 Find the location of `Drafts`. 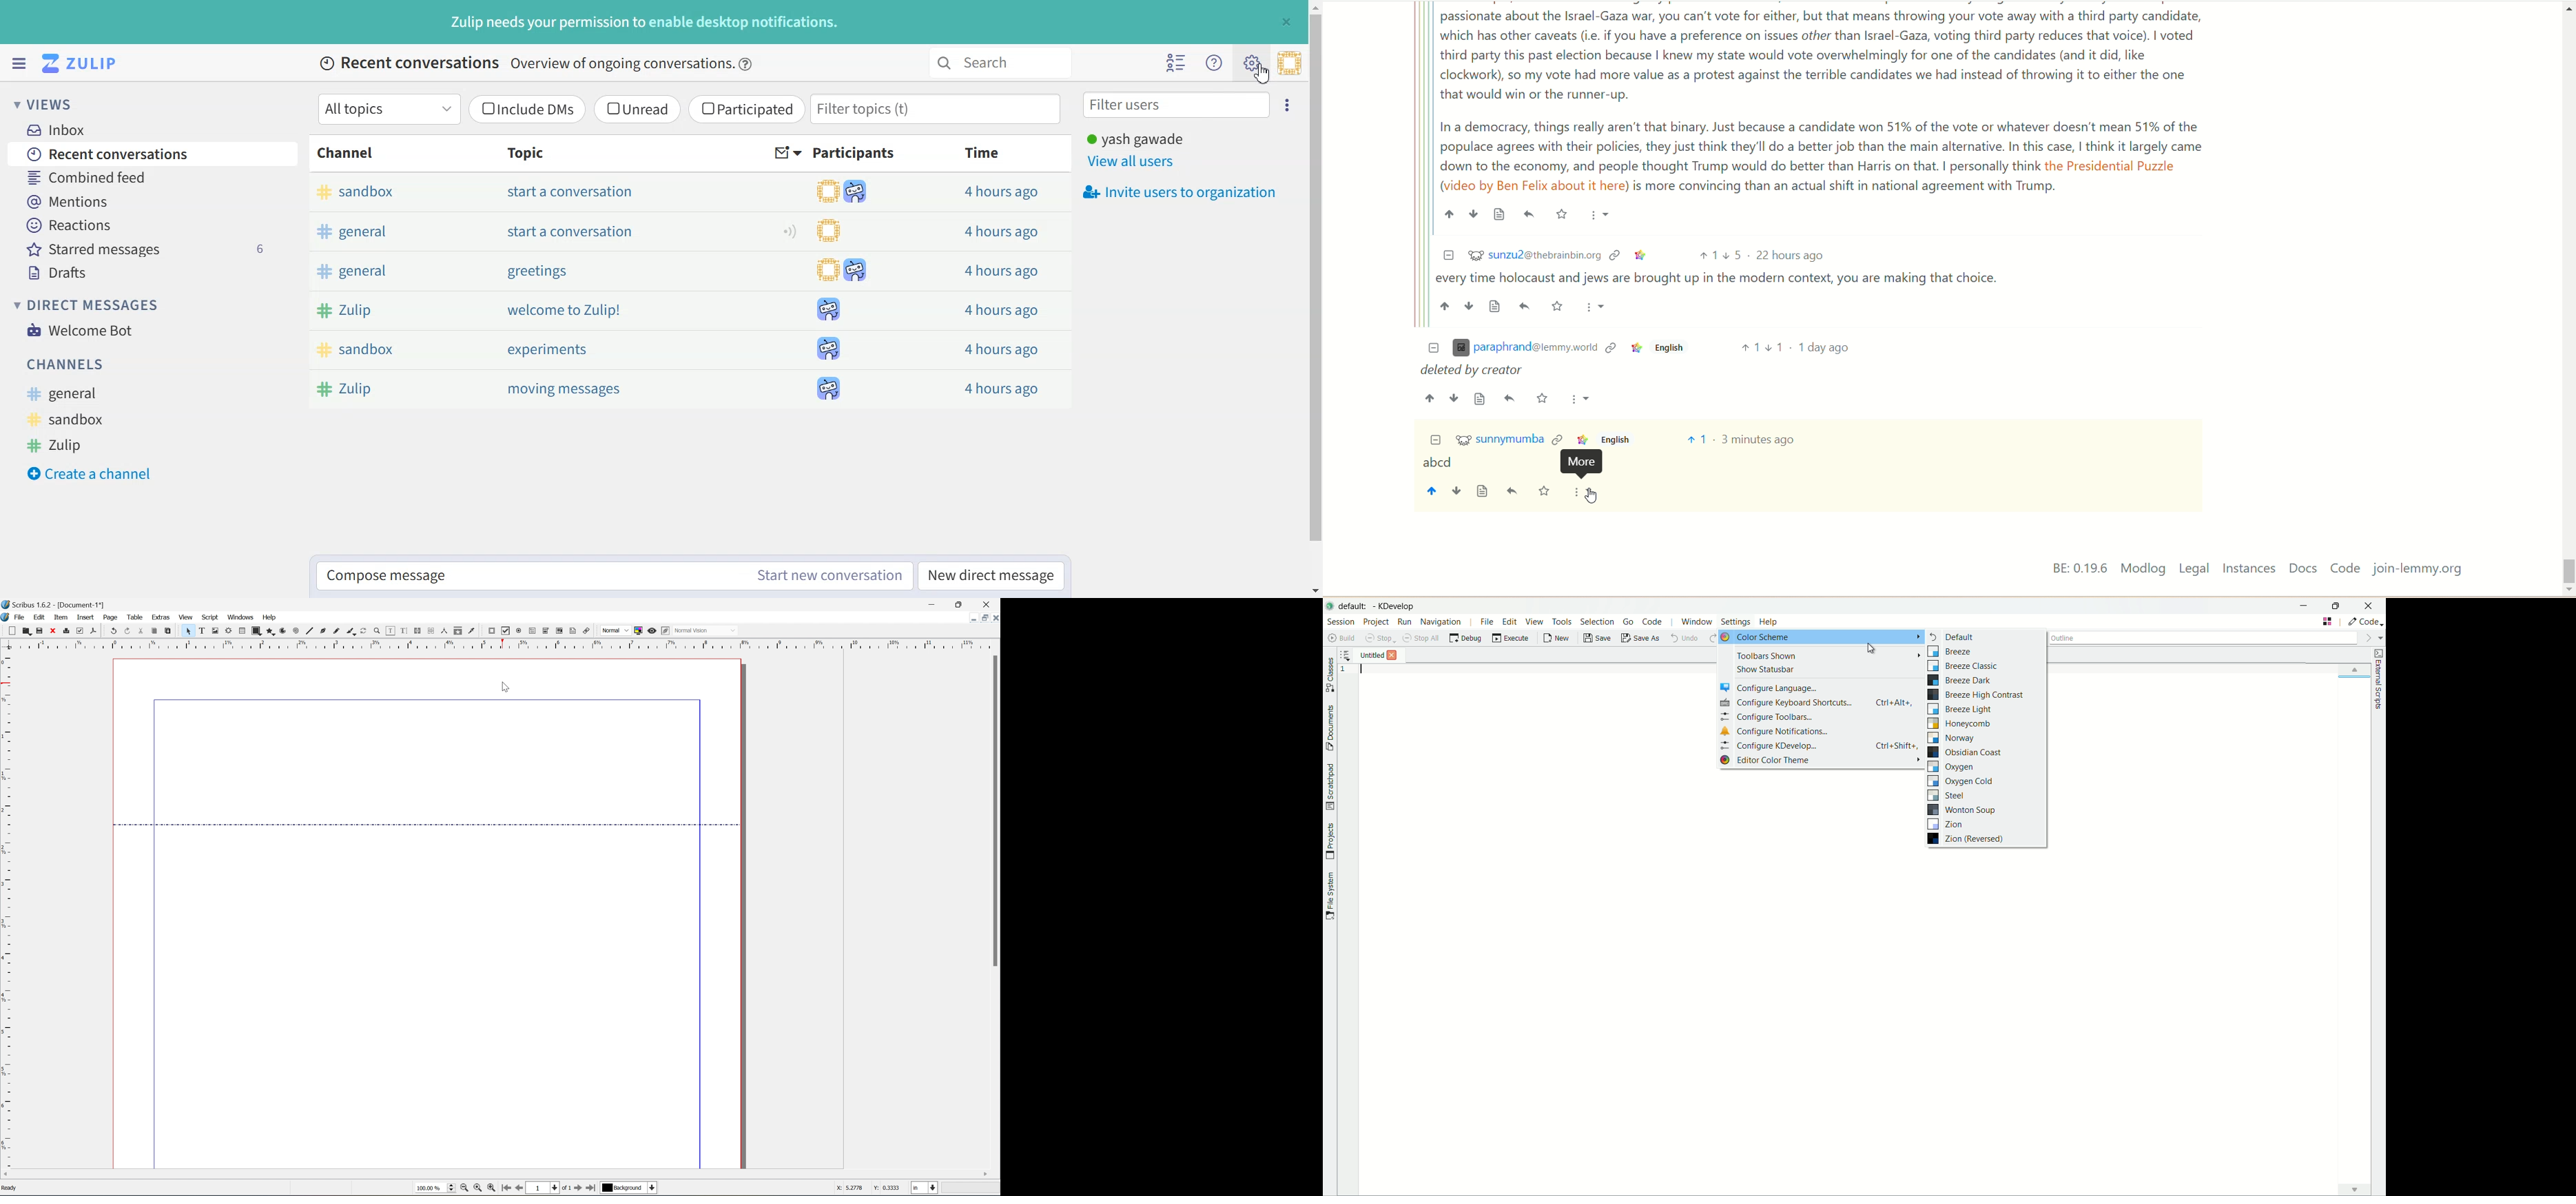

Drafts is located at coordinates (156, 273).